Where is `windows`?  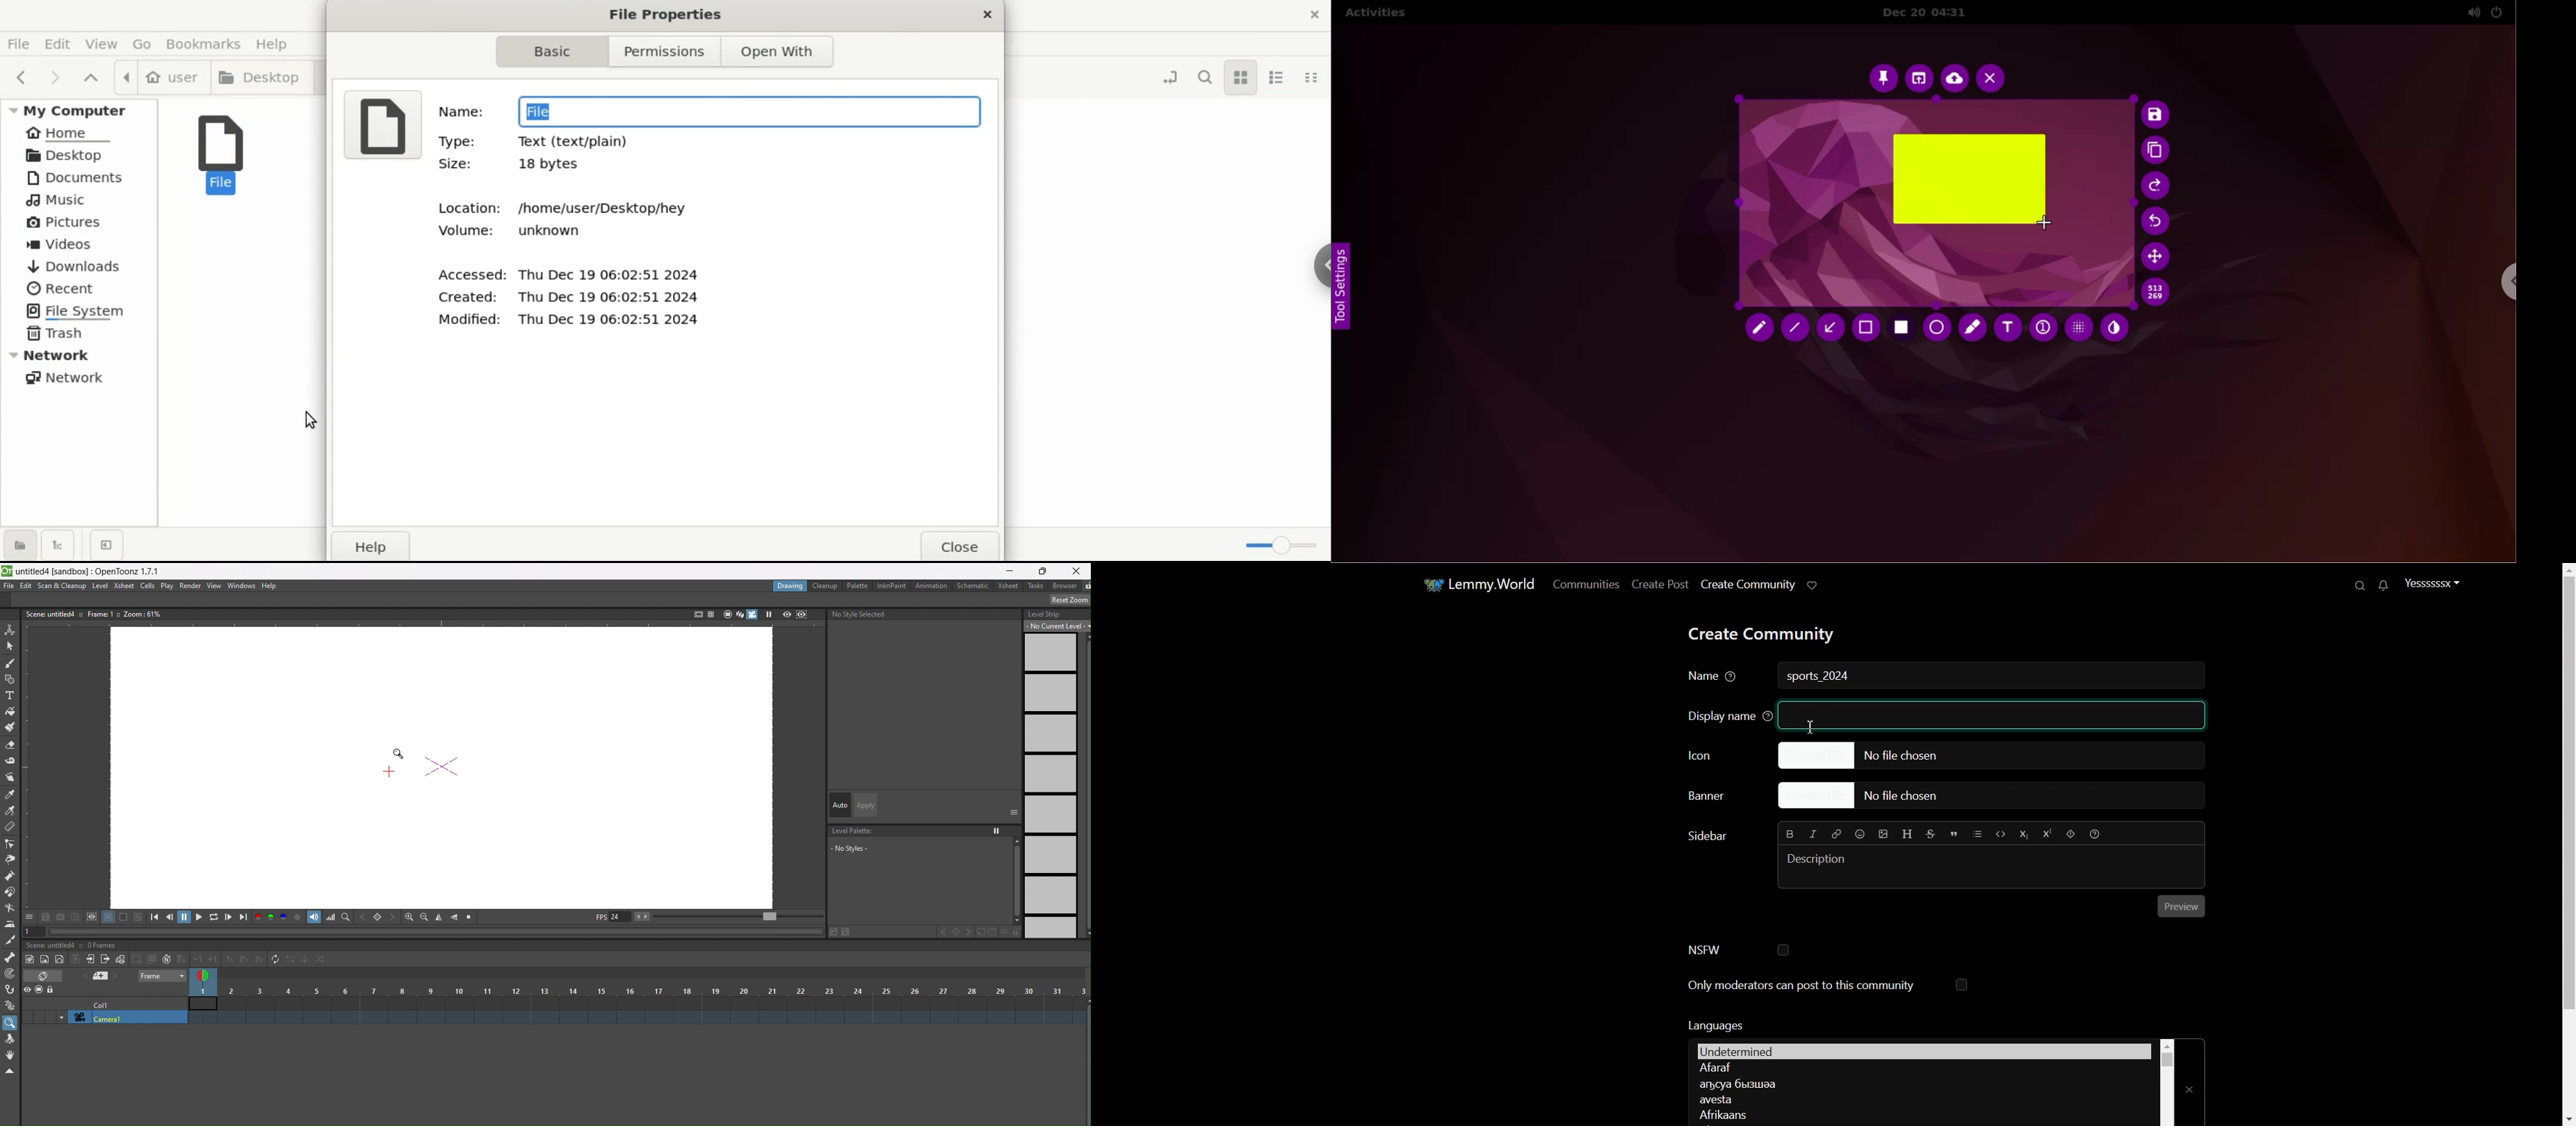
windows is located at coordinates (242, 586).